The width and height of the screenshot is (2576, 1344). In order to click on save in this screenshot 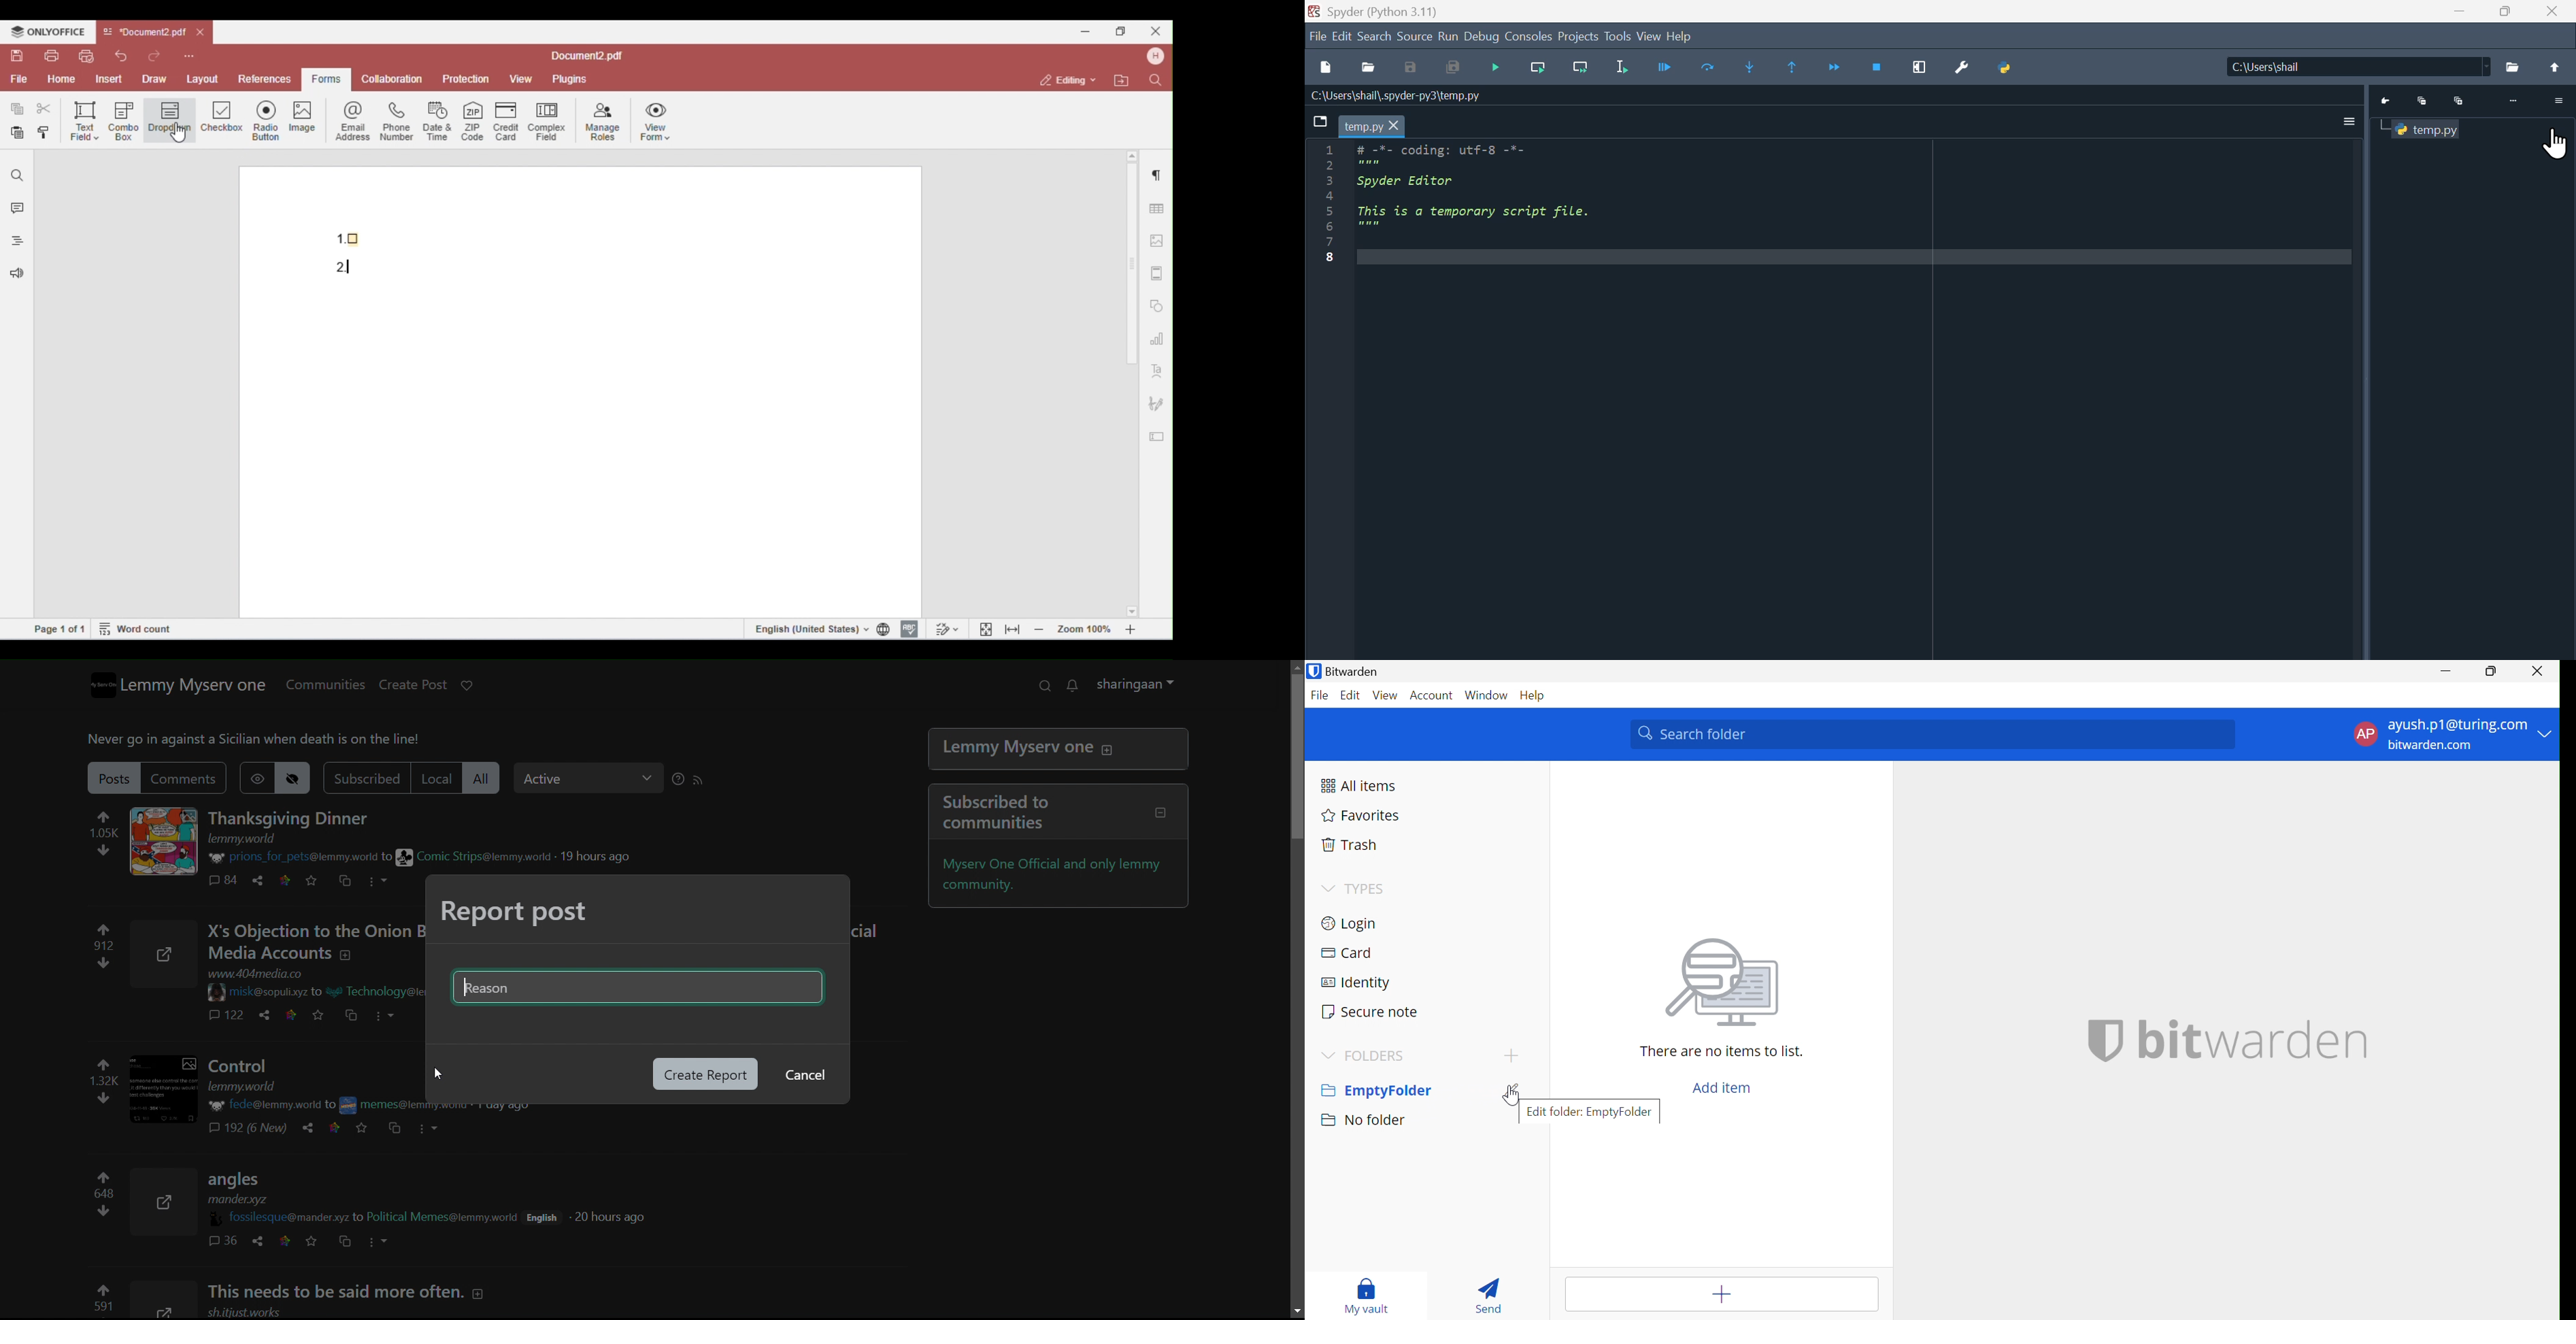, I will do `click(1411, 70)`.